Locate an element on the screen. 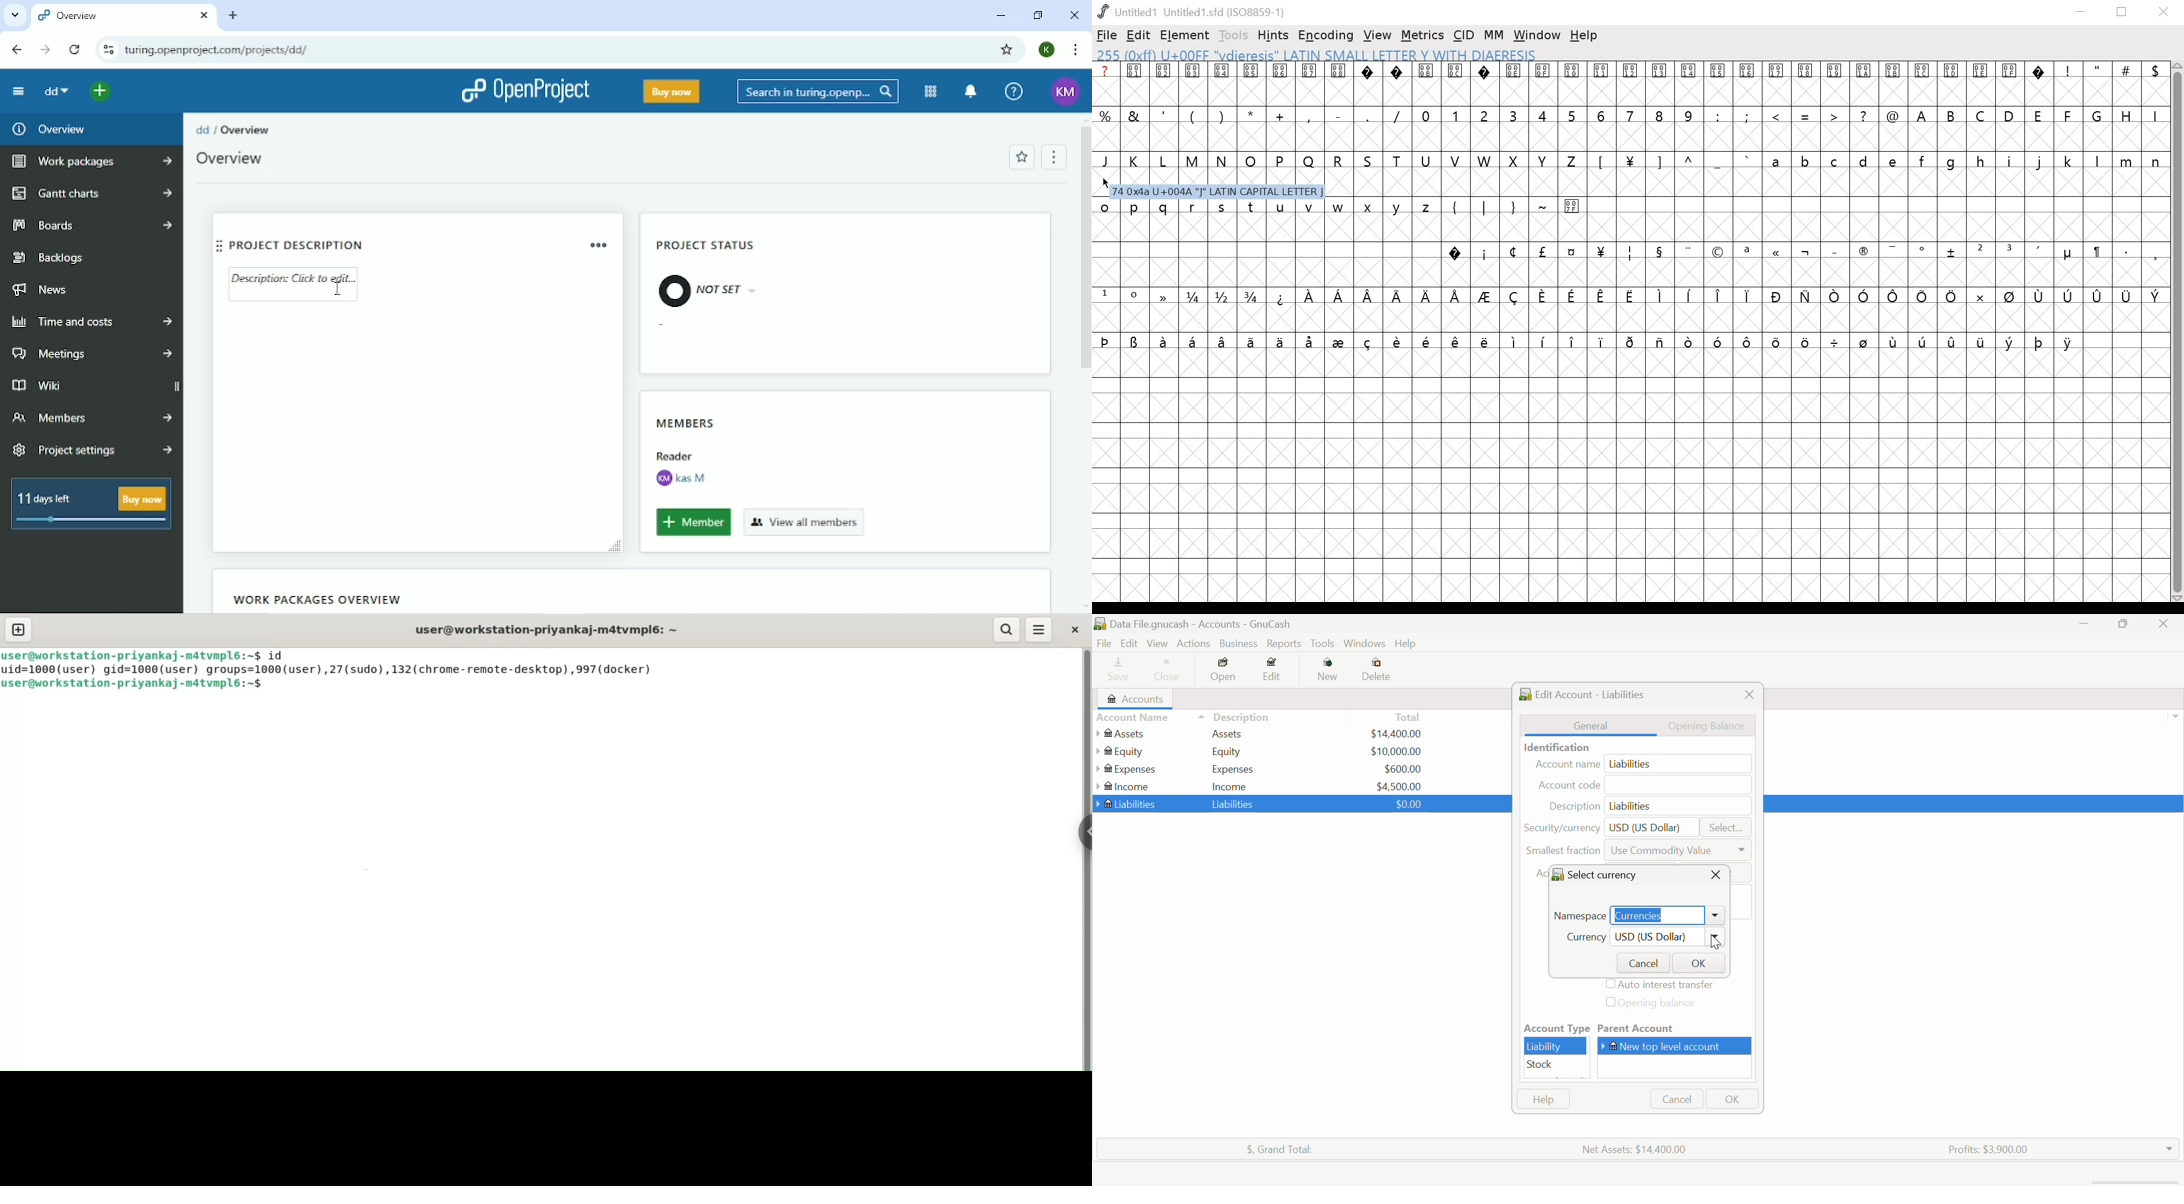  Open is located at coordinates (1225, 671).